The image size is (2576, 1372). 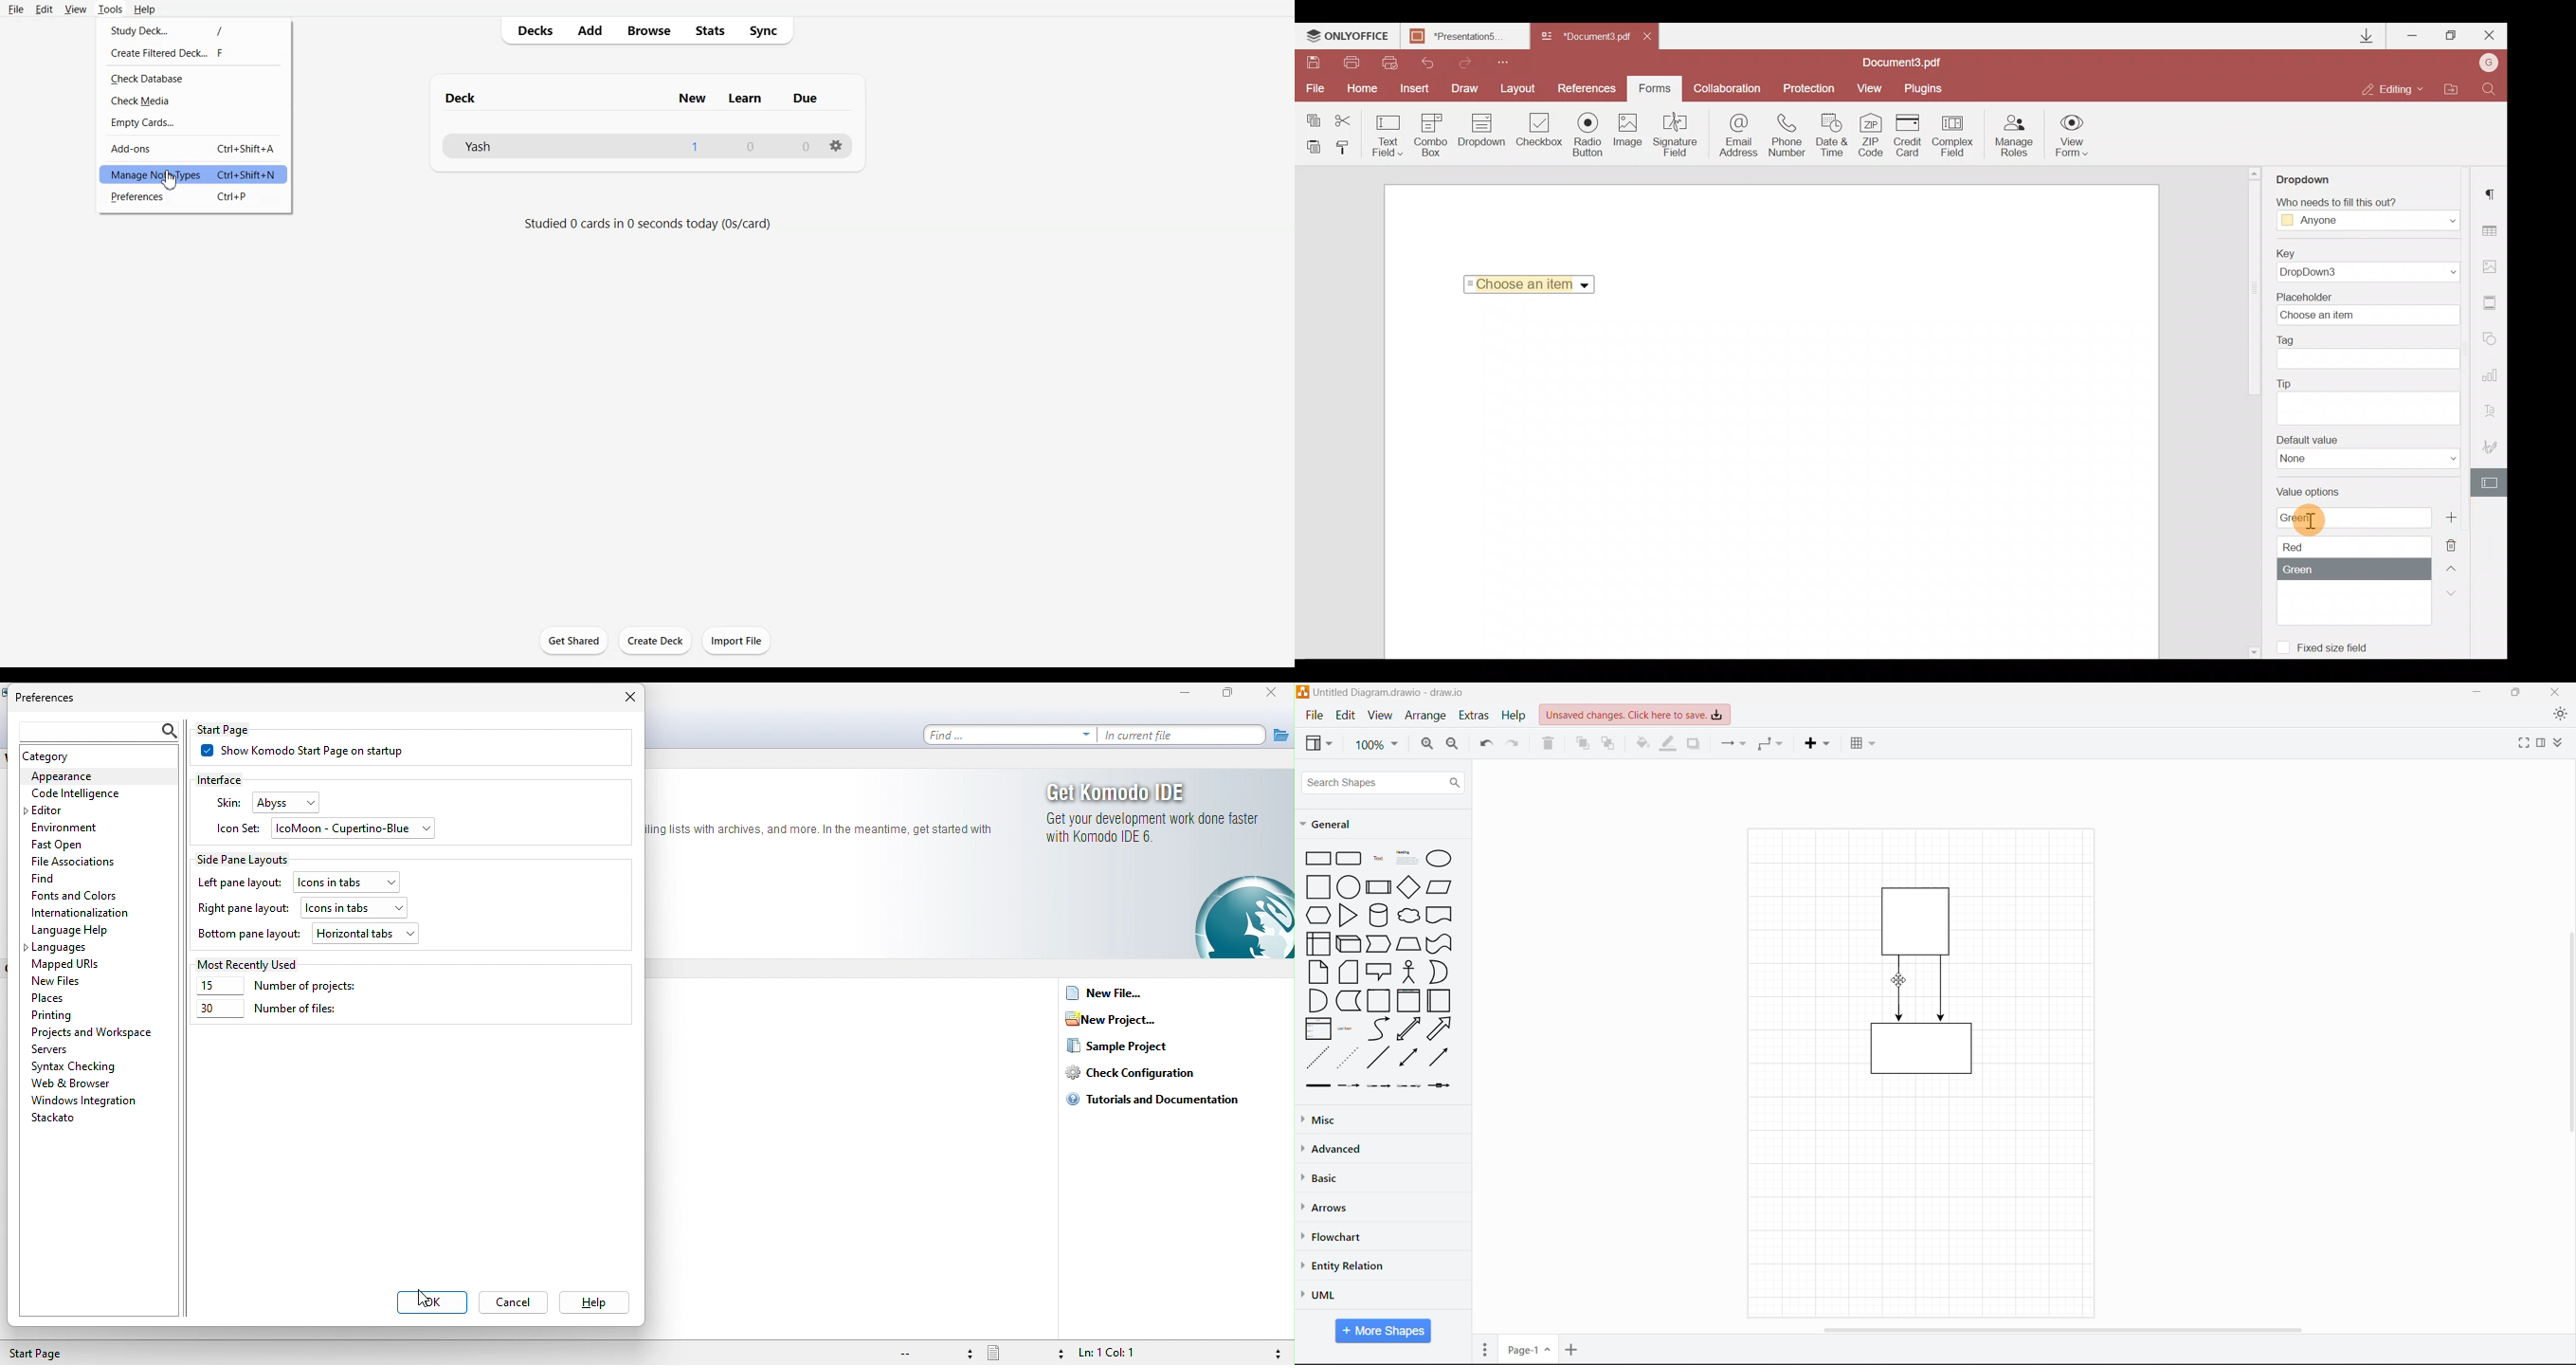 I want to click on Checkbox, so click(x=1540, y=131).